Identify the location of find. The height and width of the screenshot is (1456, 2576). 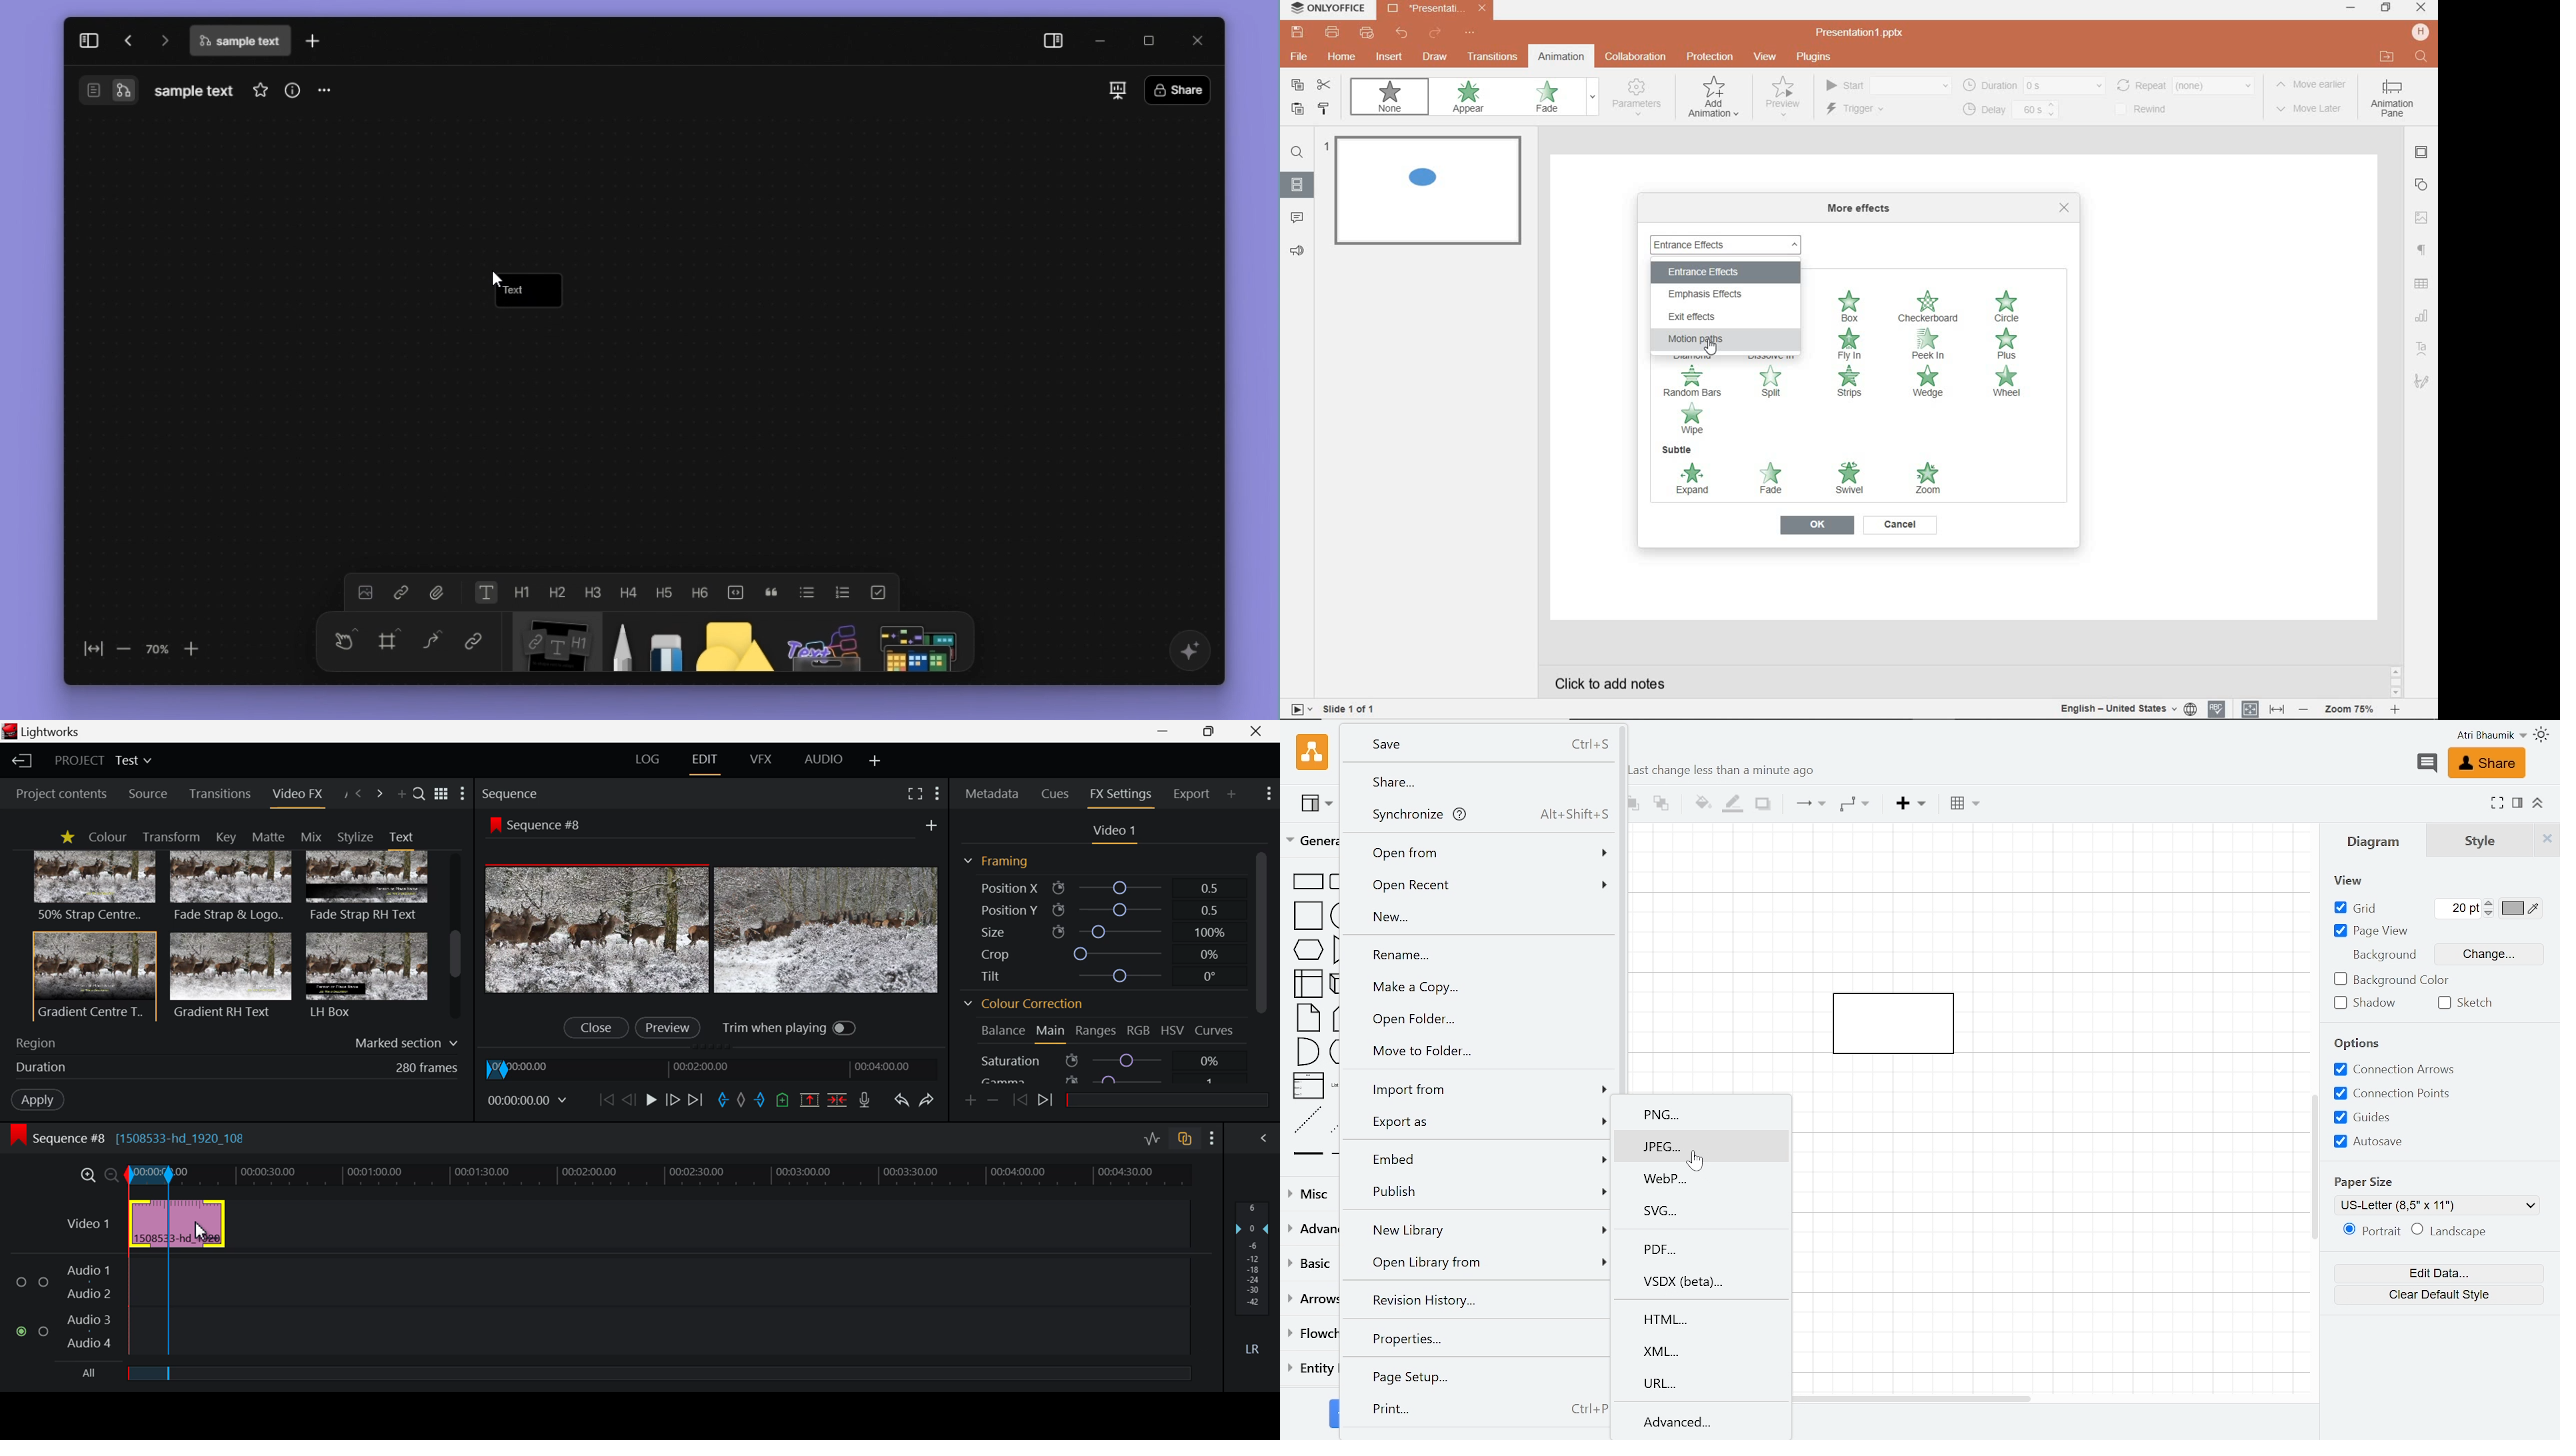
(1297, 154).